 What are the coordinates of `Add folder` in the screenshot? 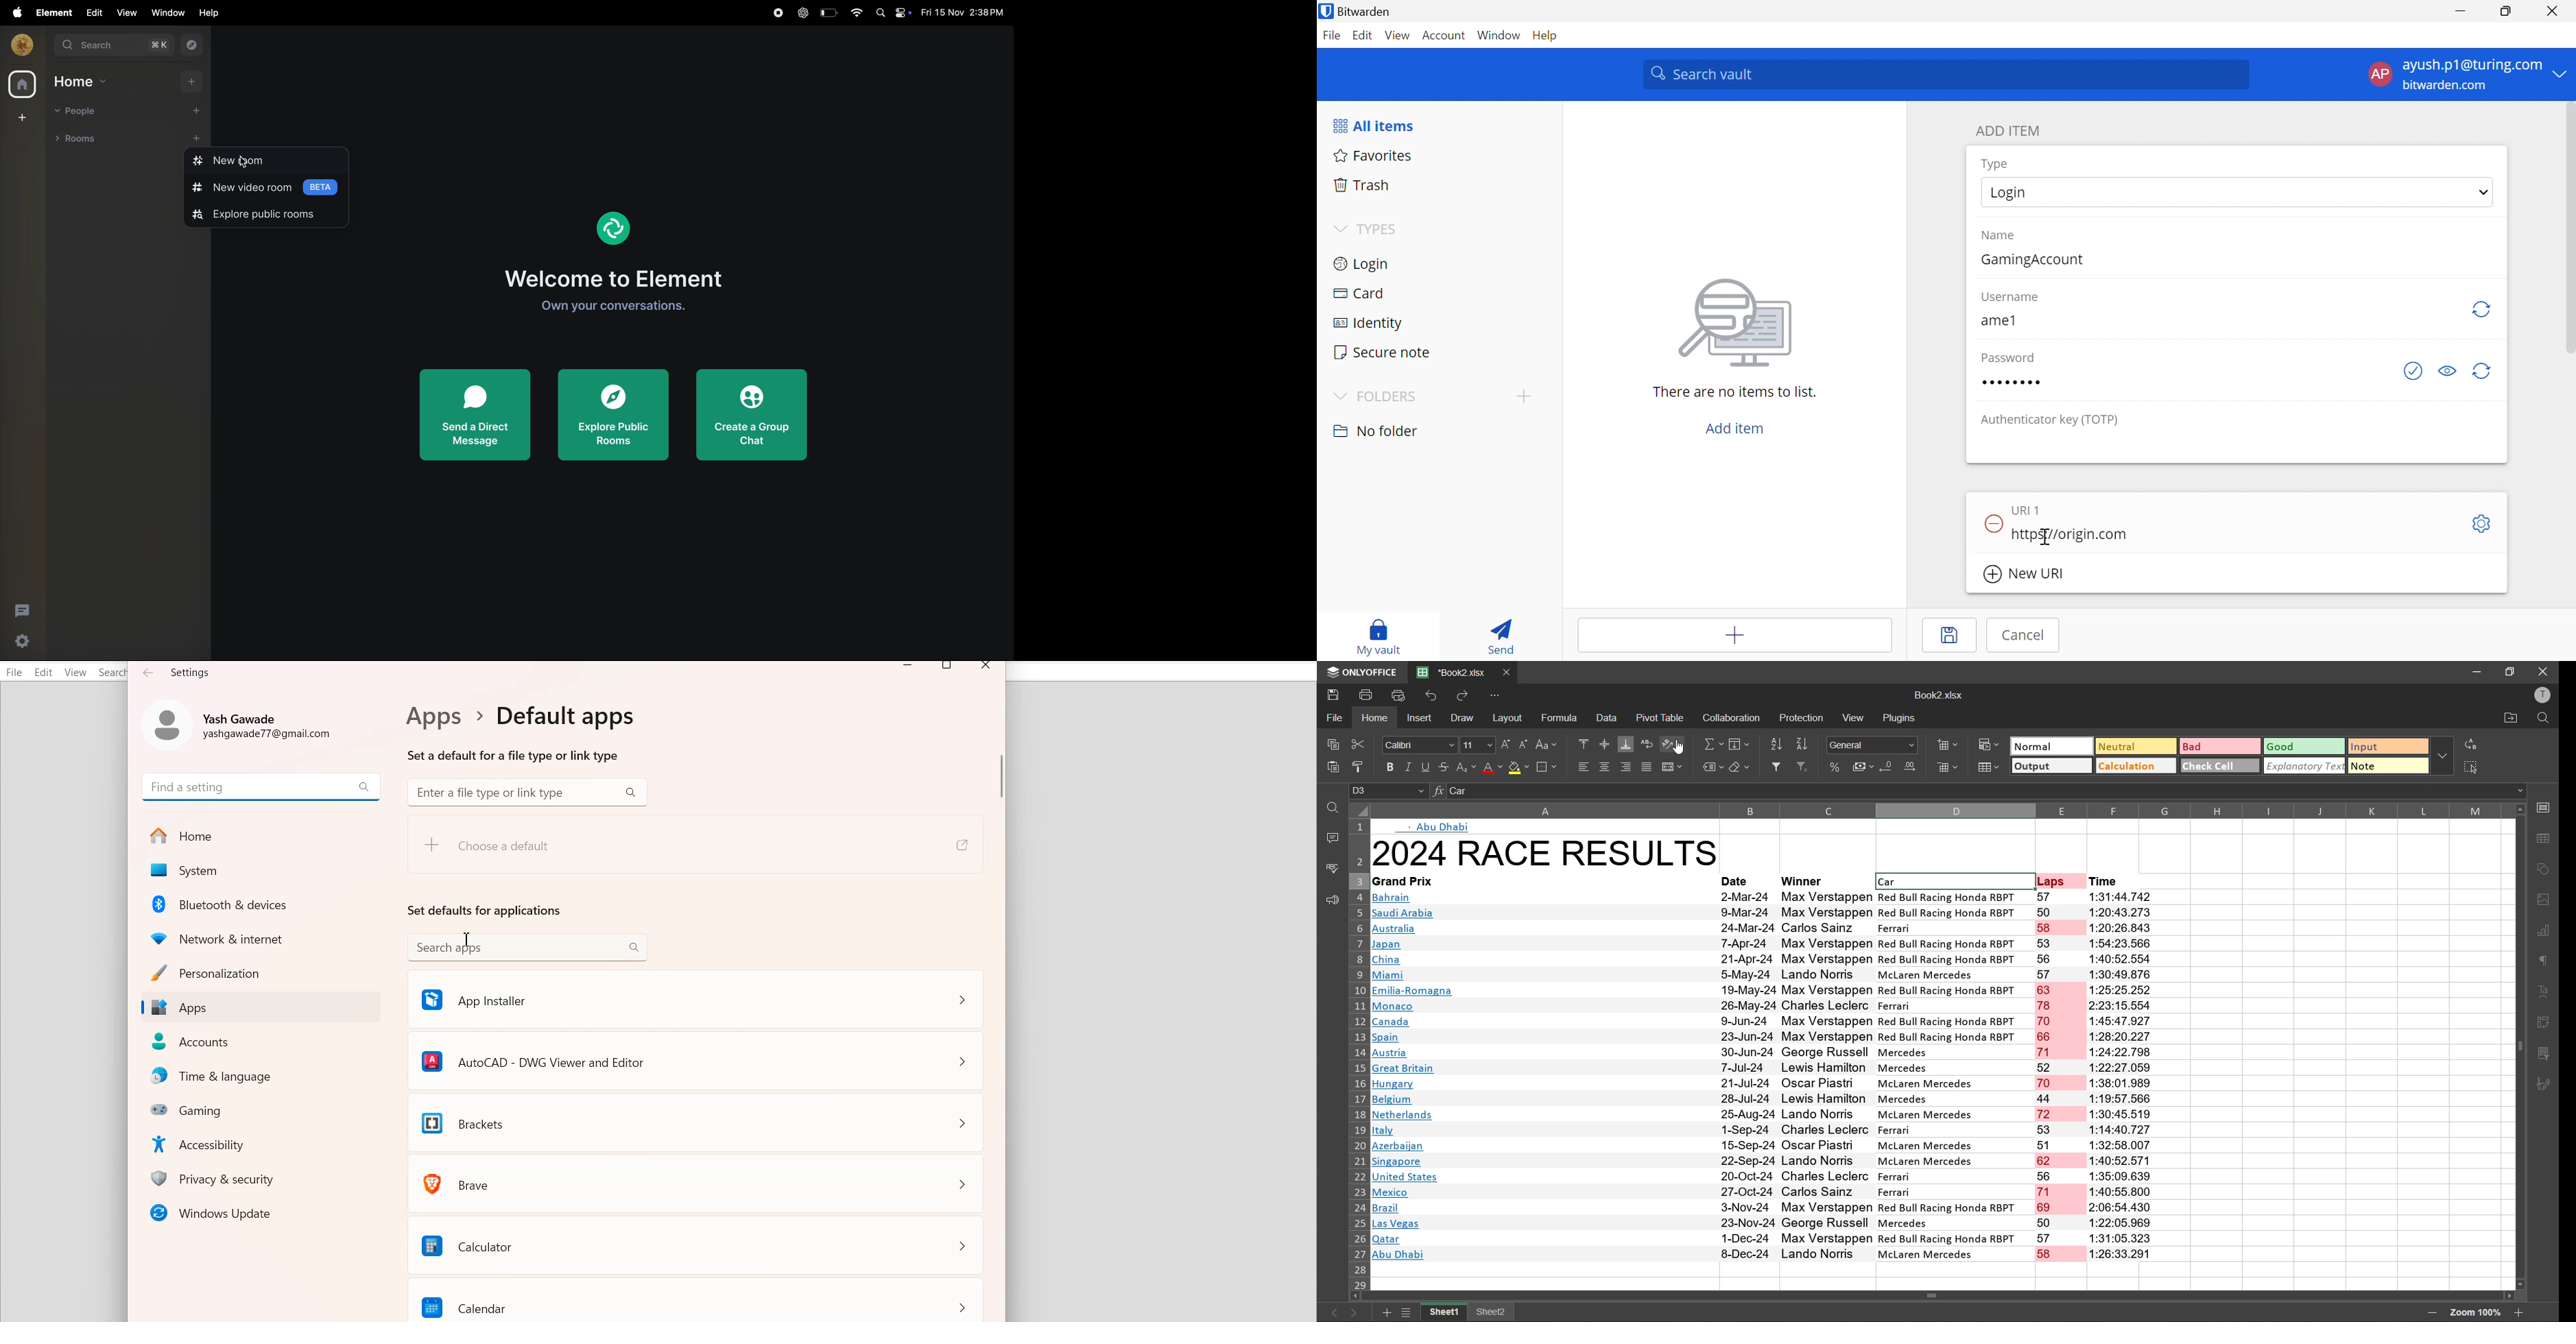 It's located at (1527, 395).